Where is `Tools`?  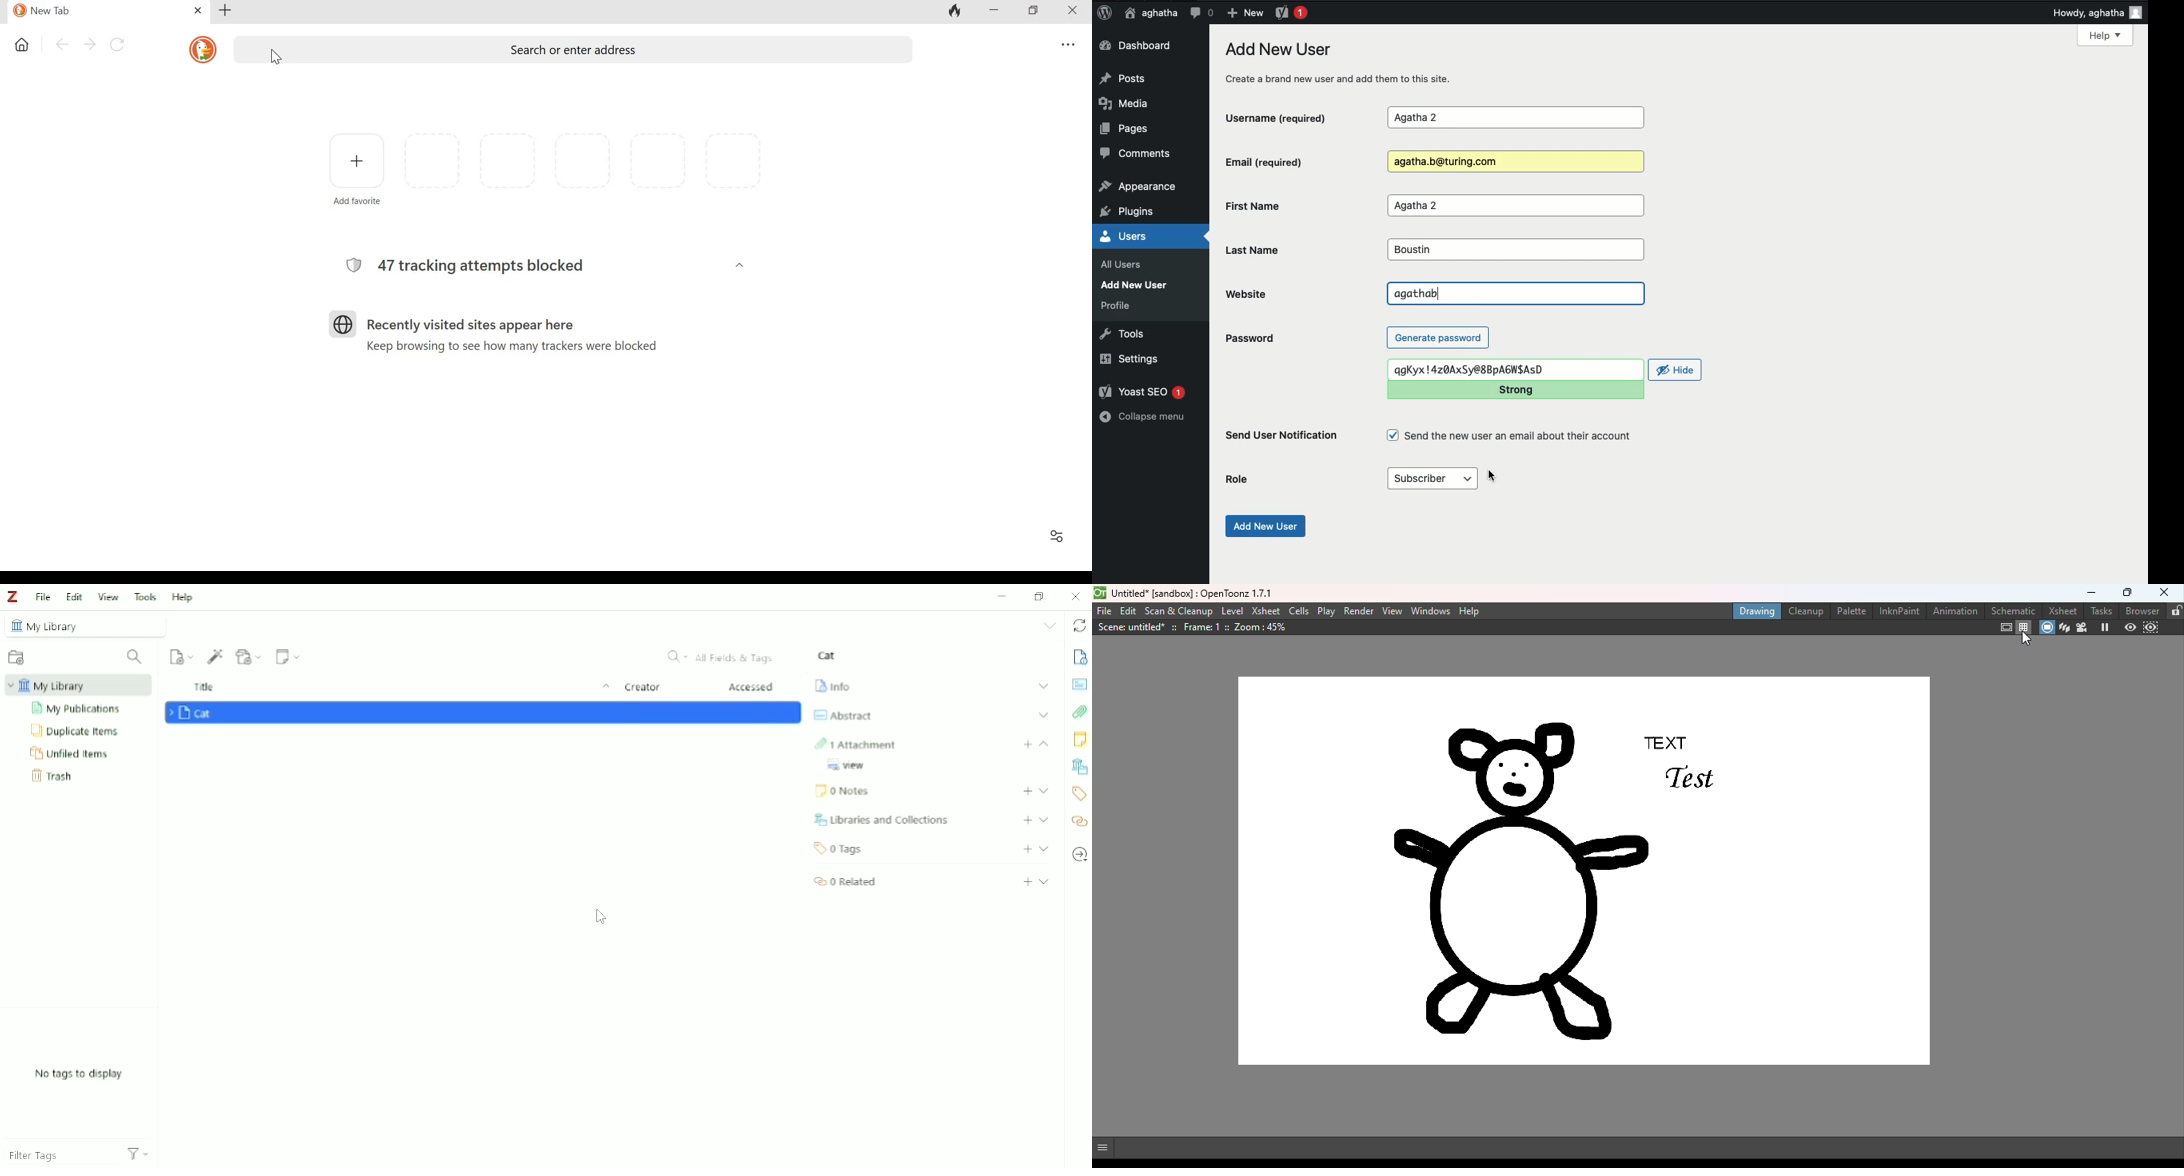
Tools is located at coordinates (145, 596).